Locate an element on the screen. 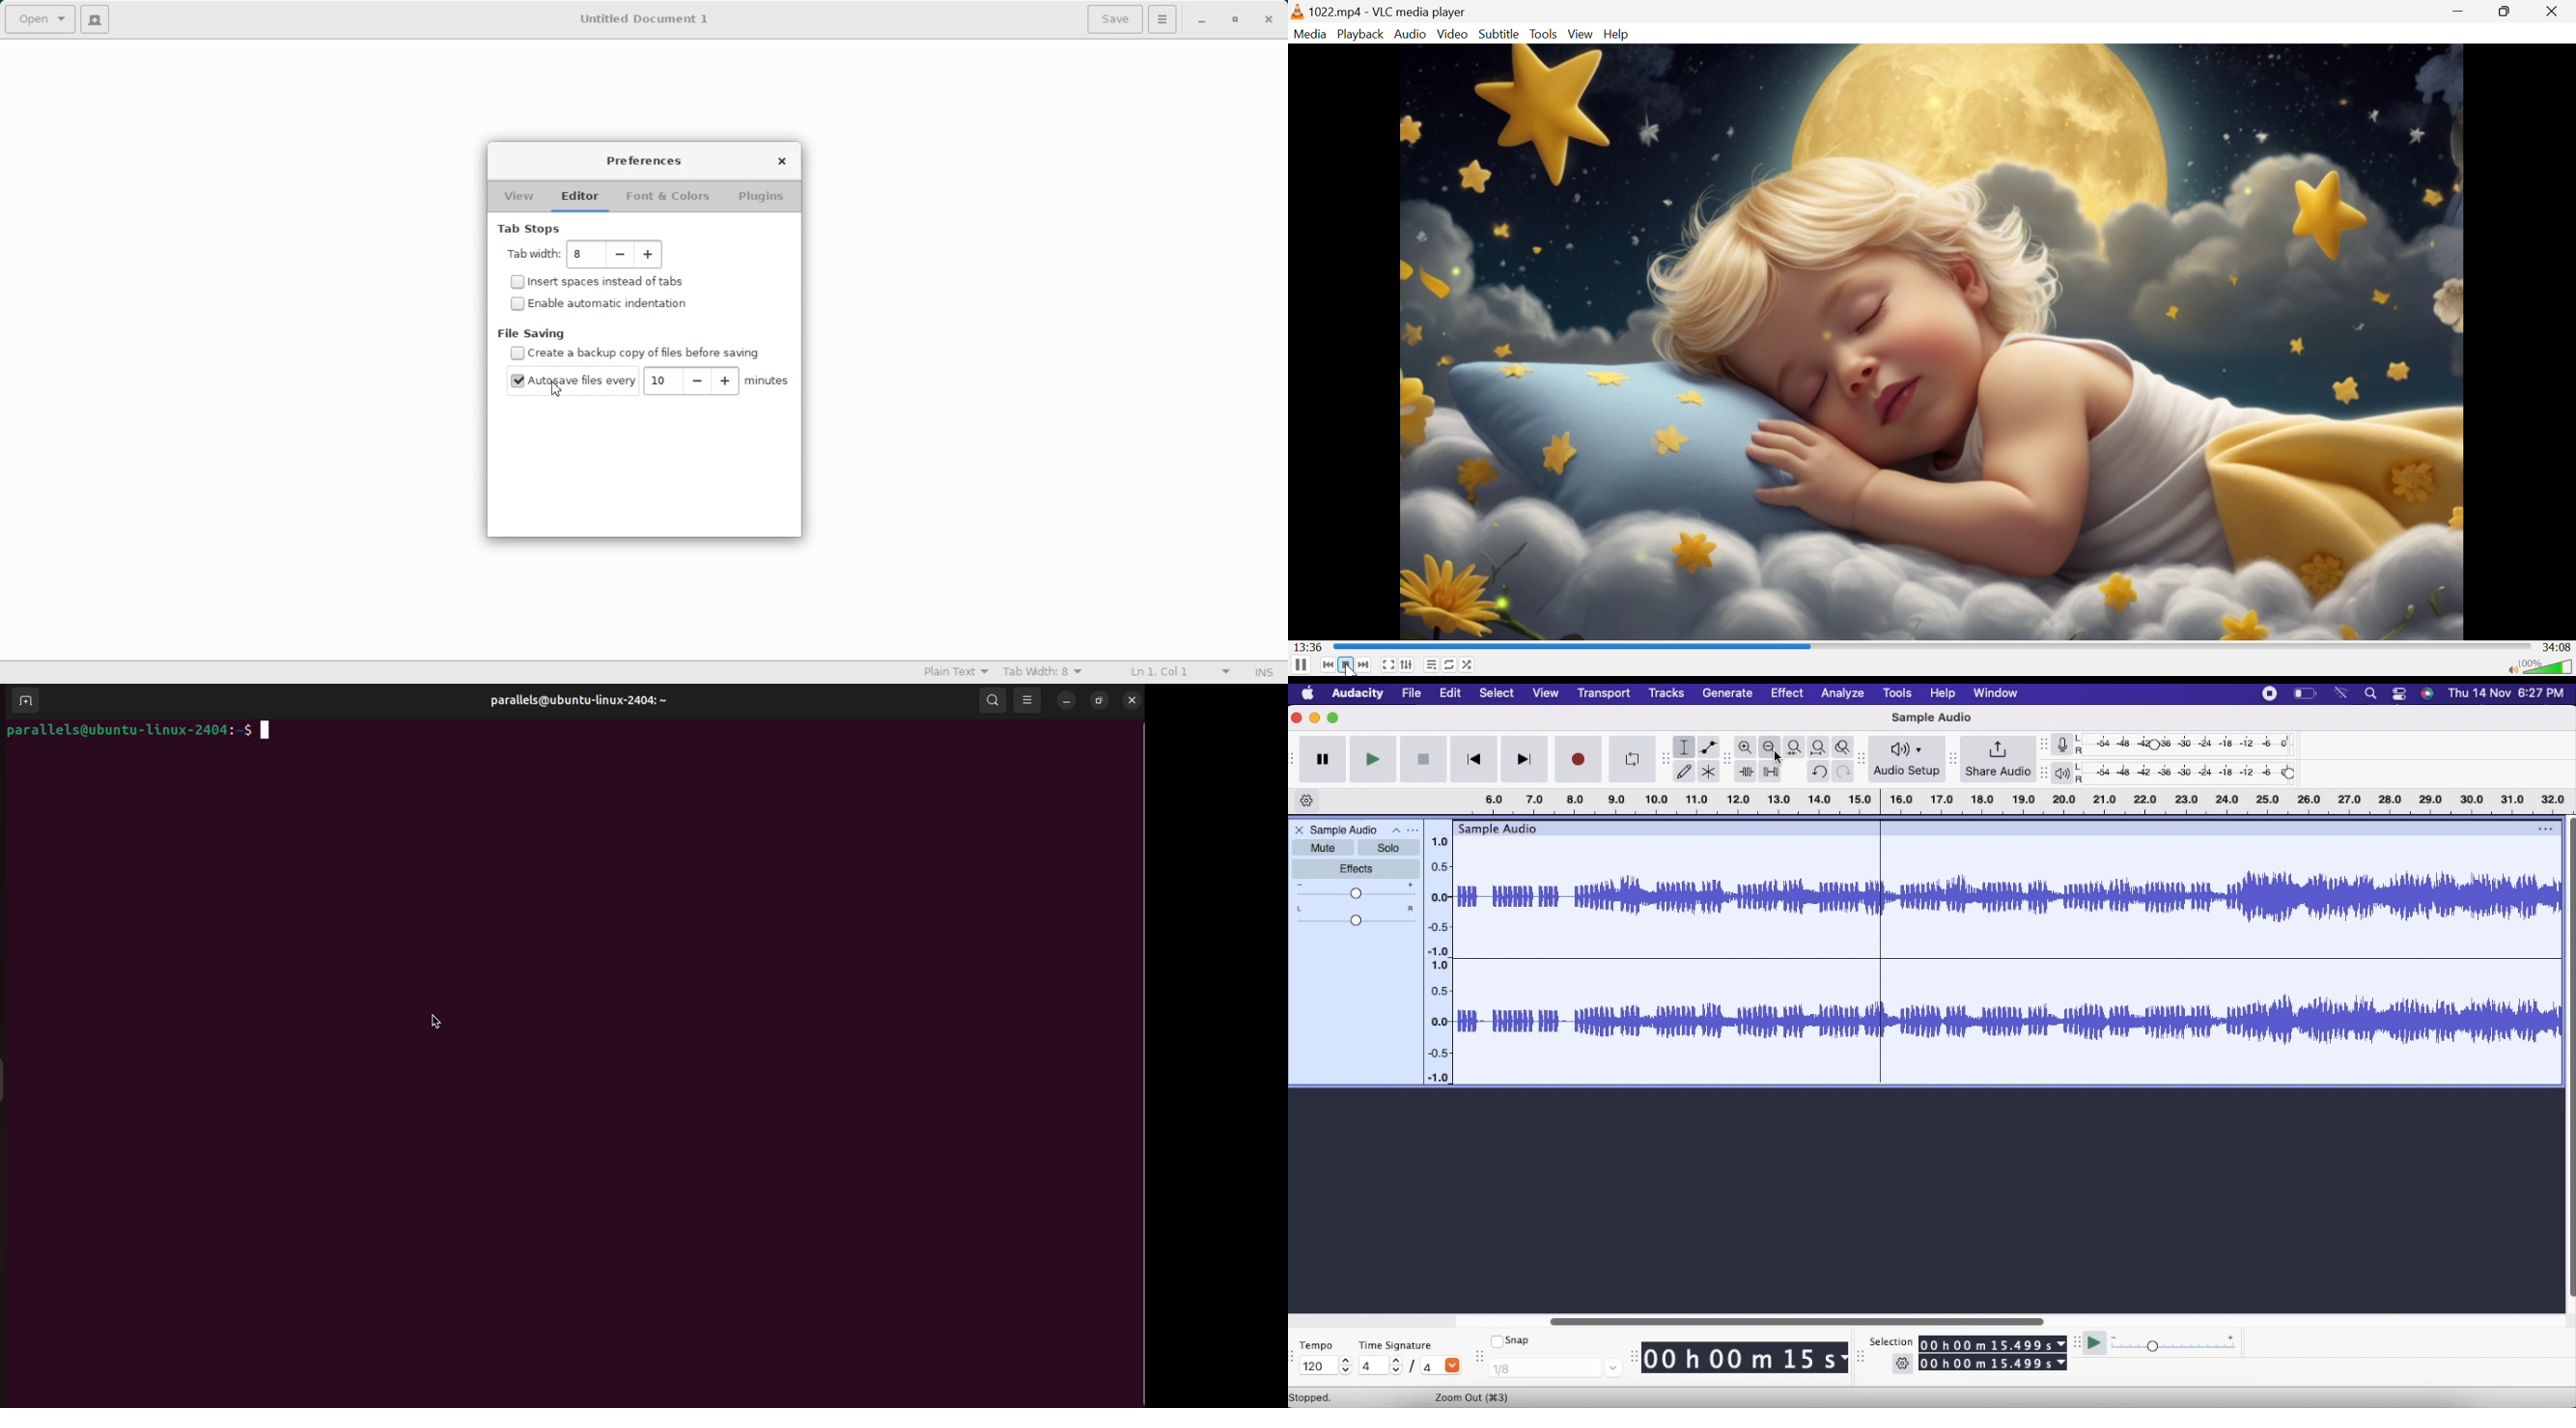 The image size is (2576, 1428). Preferences is located at coordinates (644, 162).